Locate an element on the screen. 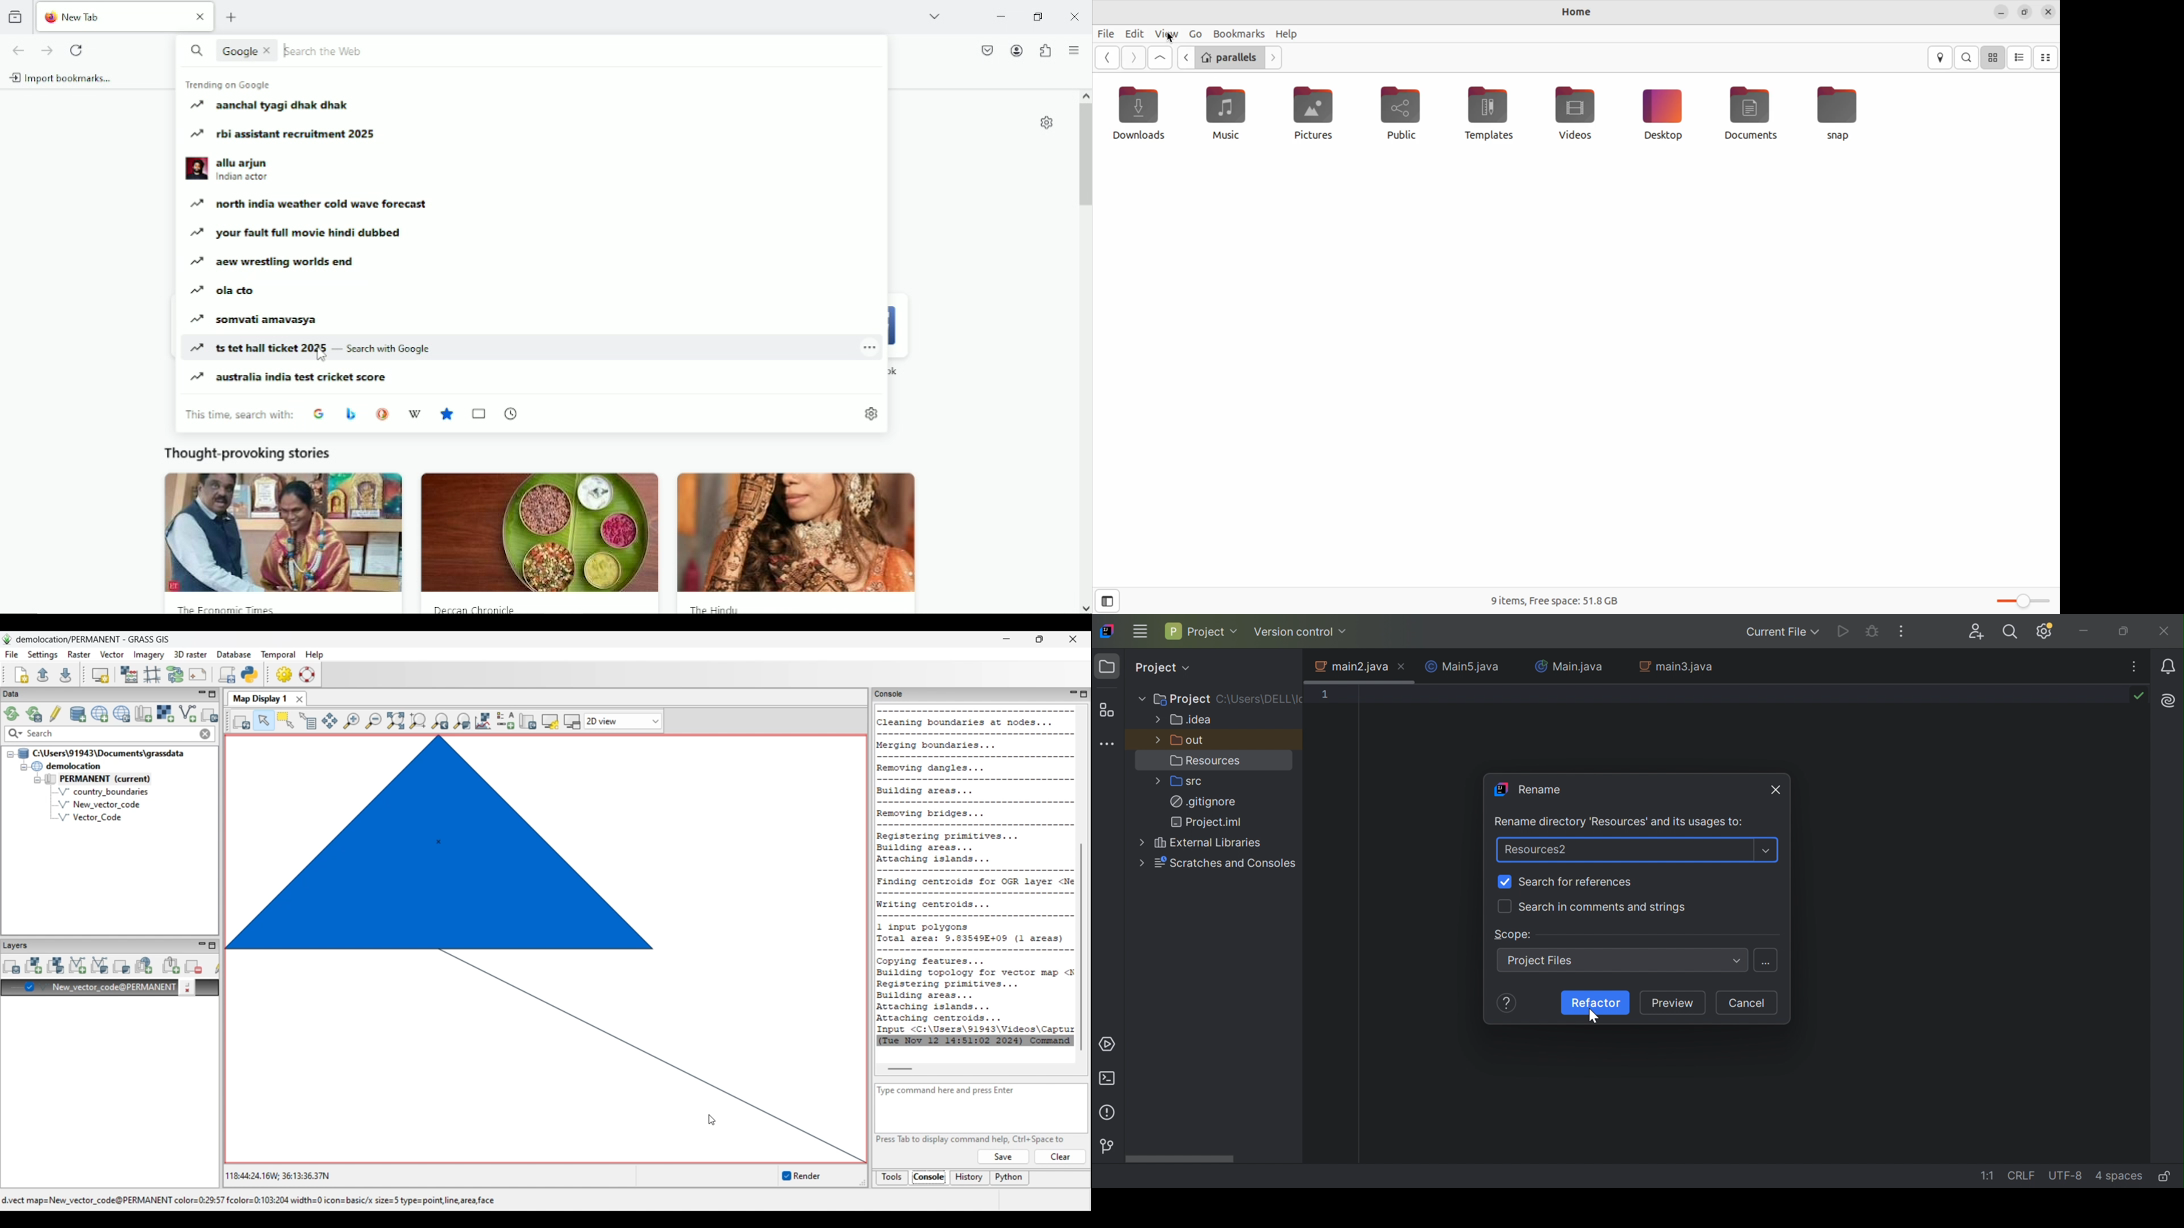  save to pocket is located at coordinates (988, 50).